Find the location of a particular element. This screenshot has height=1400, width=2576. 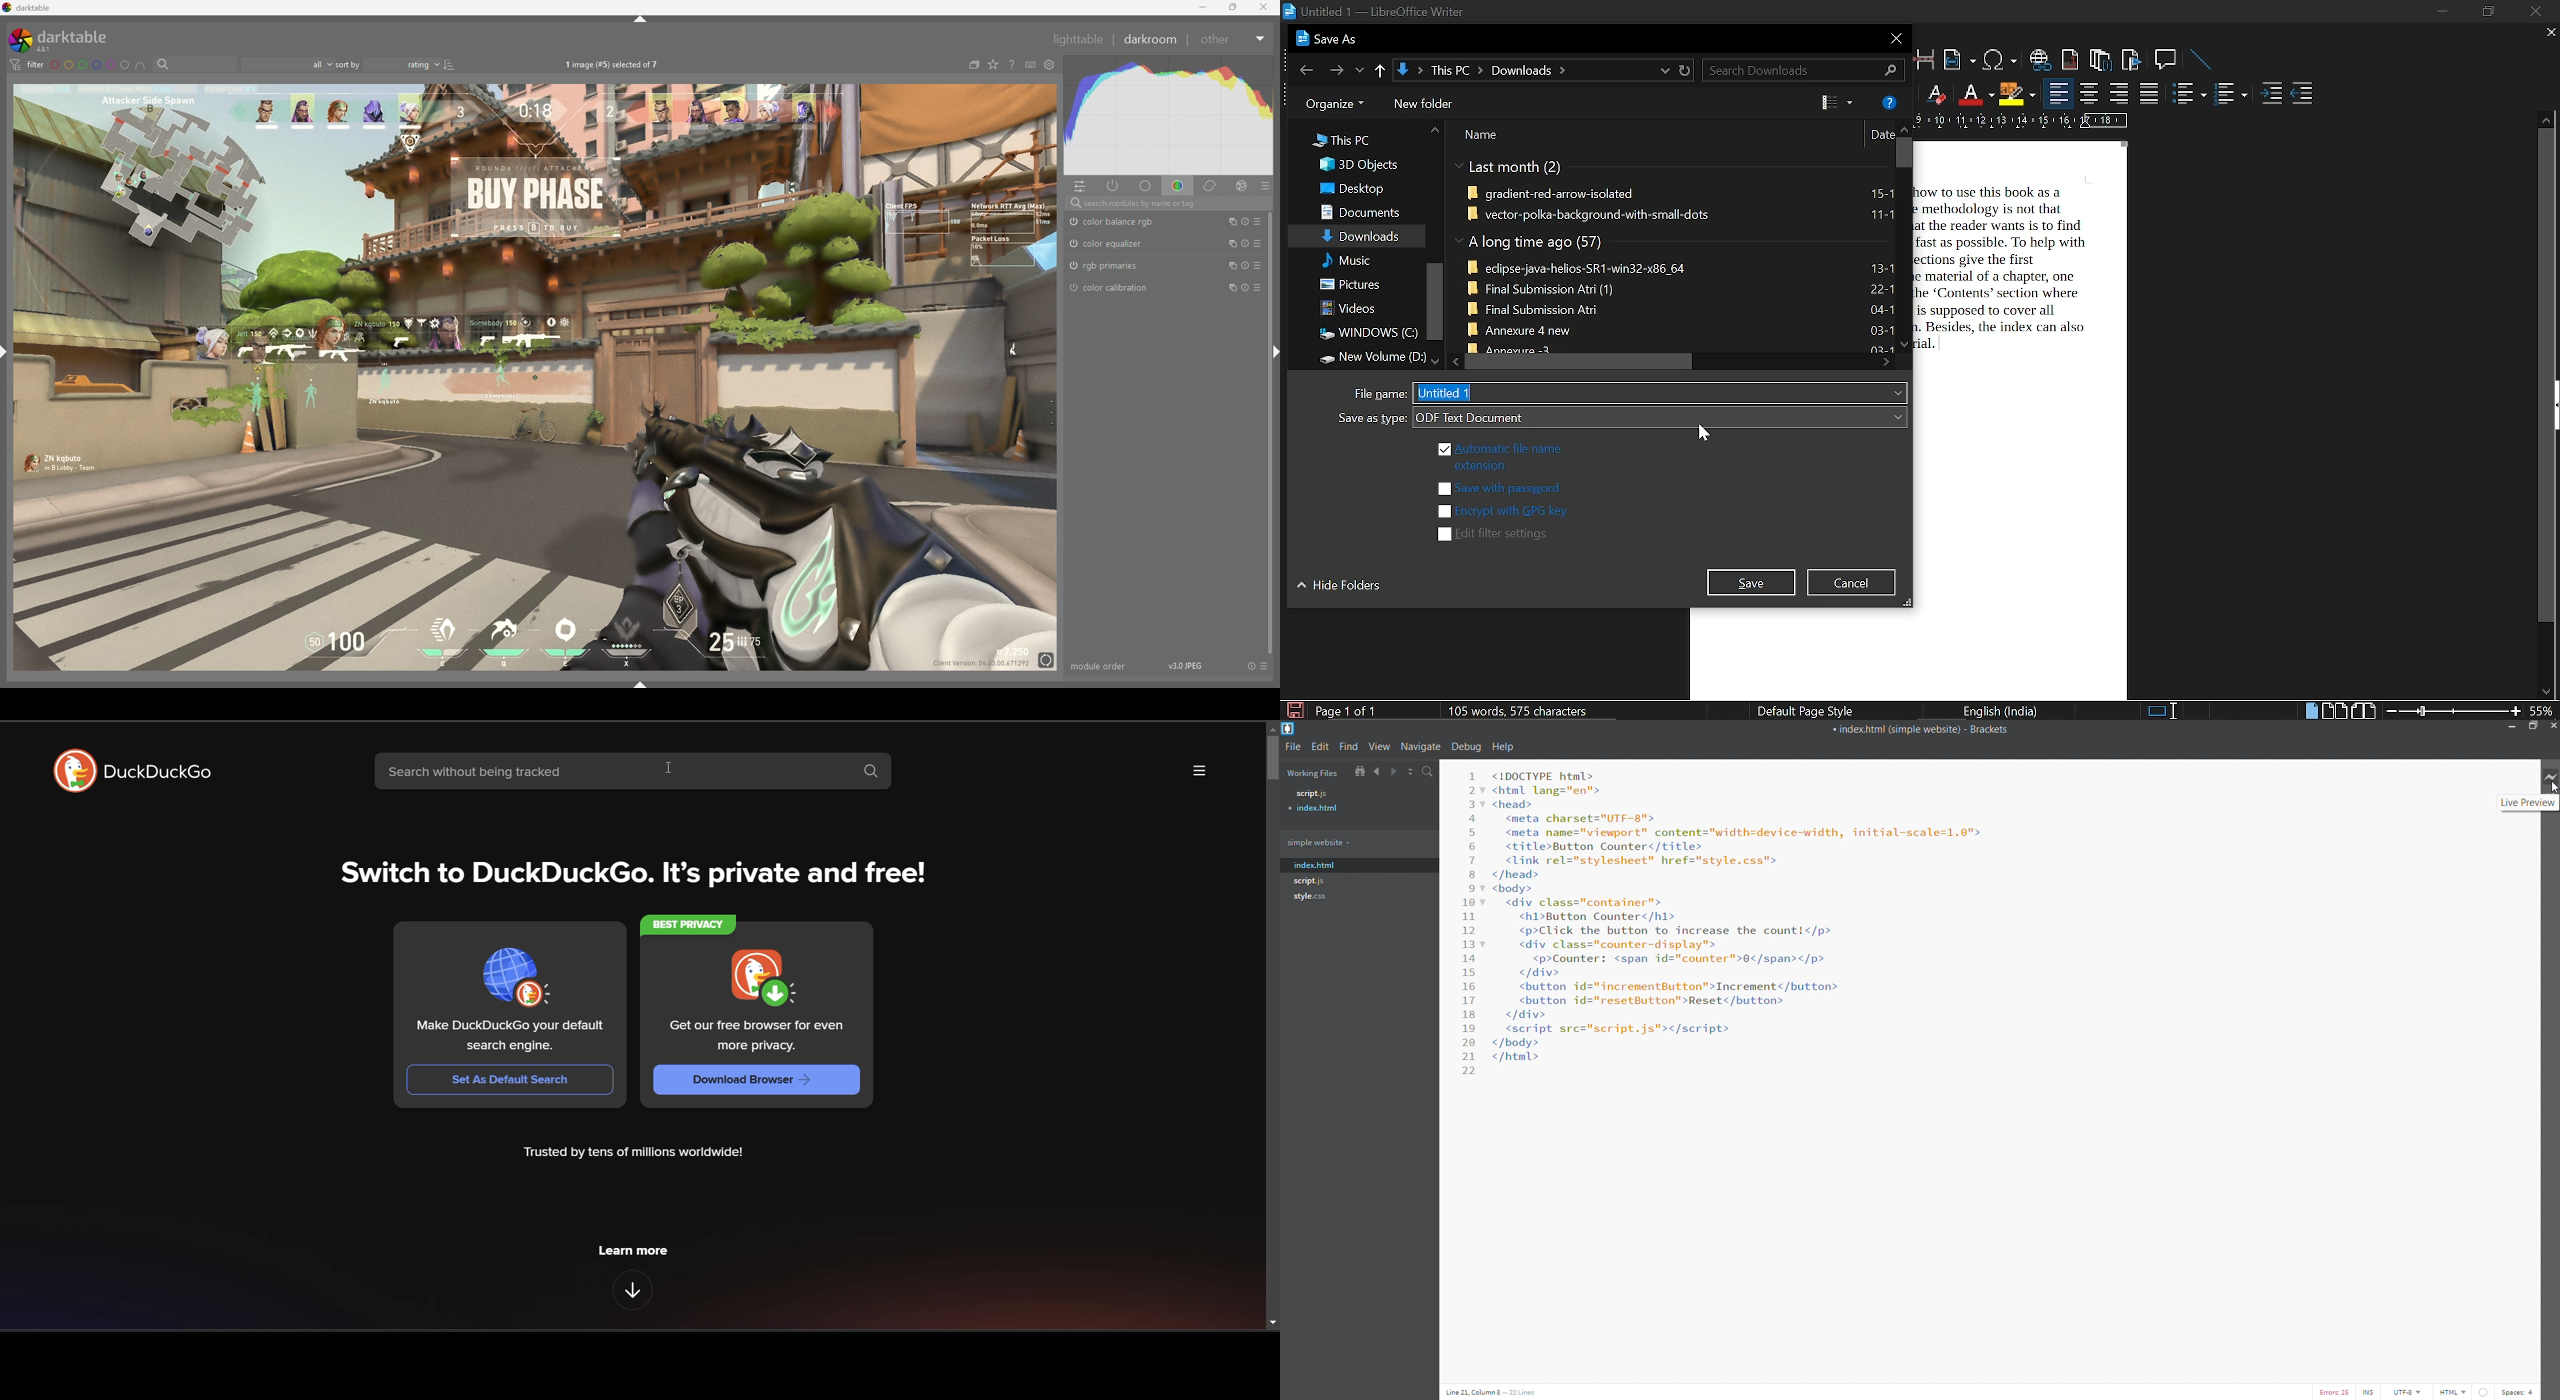

current page is located at coordinates (1346, 711).